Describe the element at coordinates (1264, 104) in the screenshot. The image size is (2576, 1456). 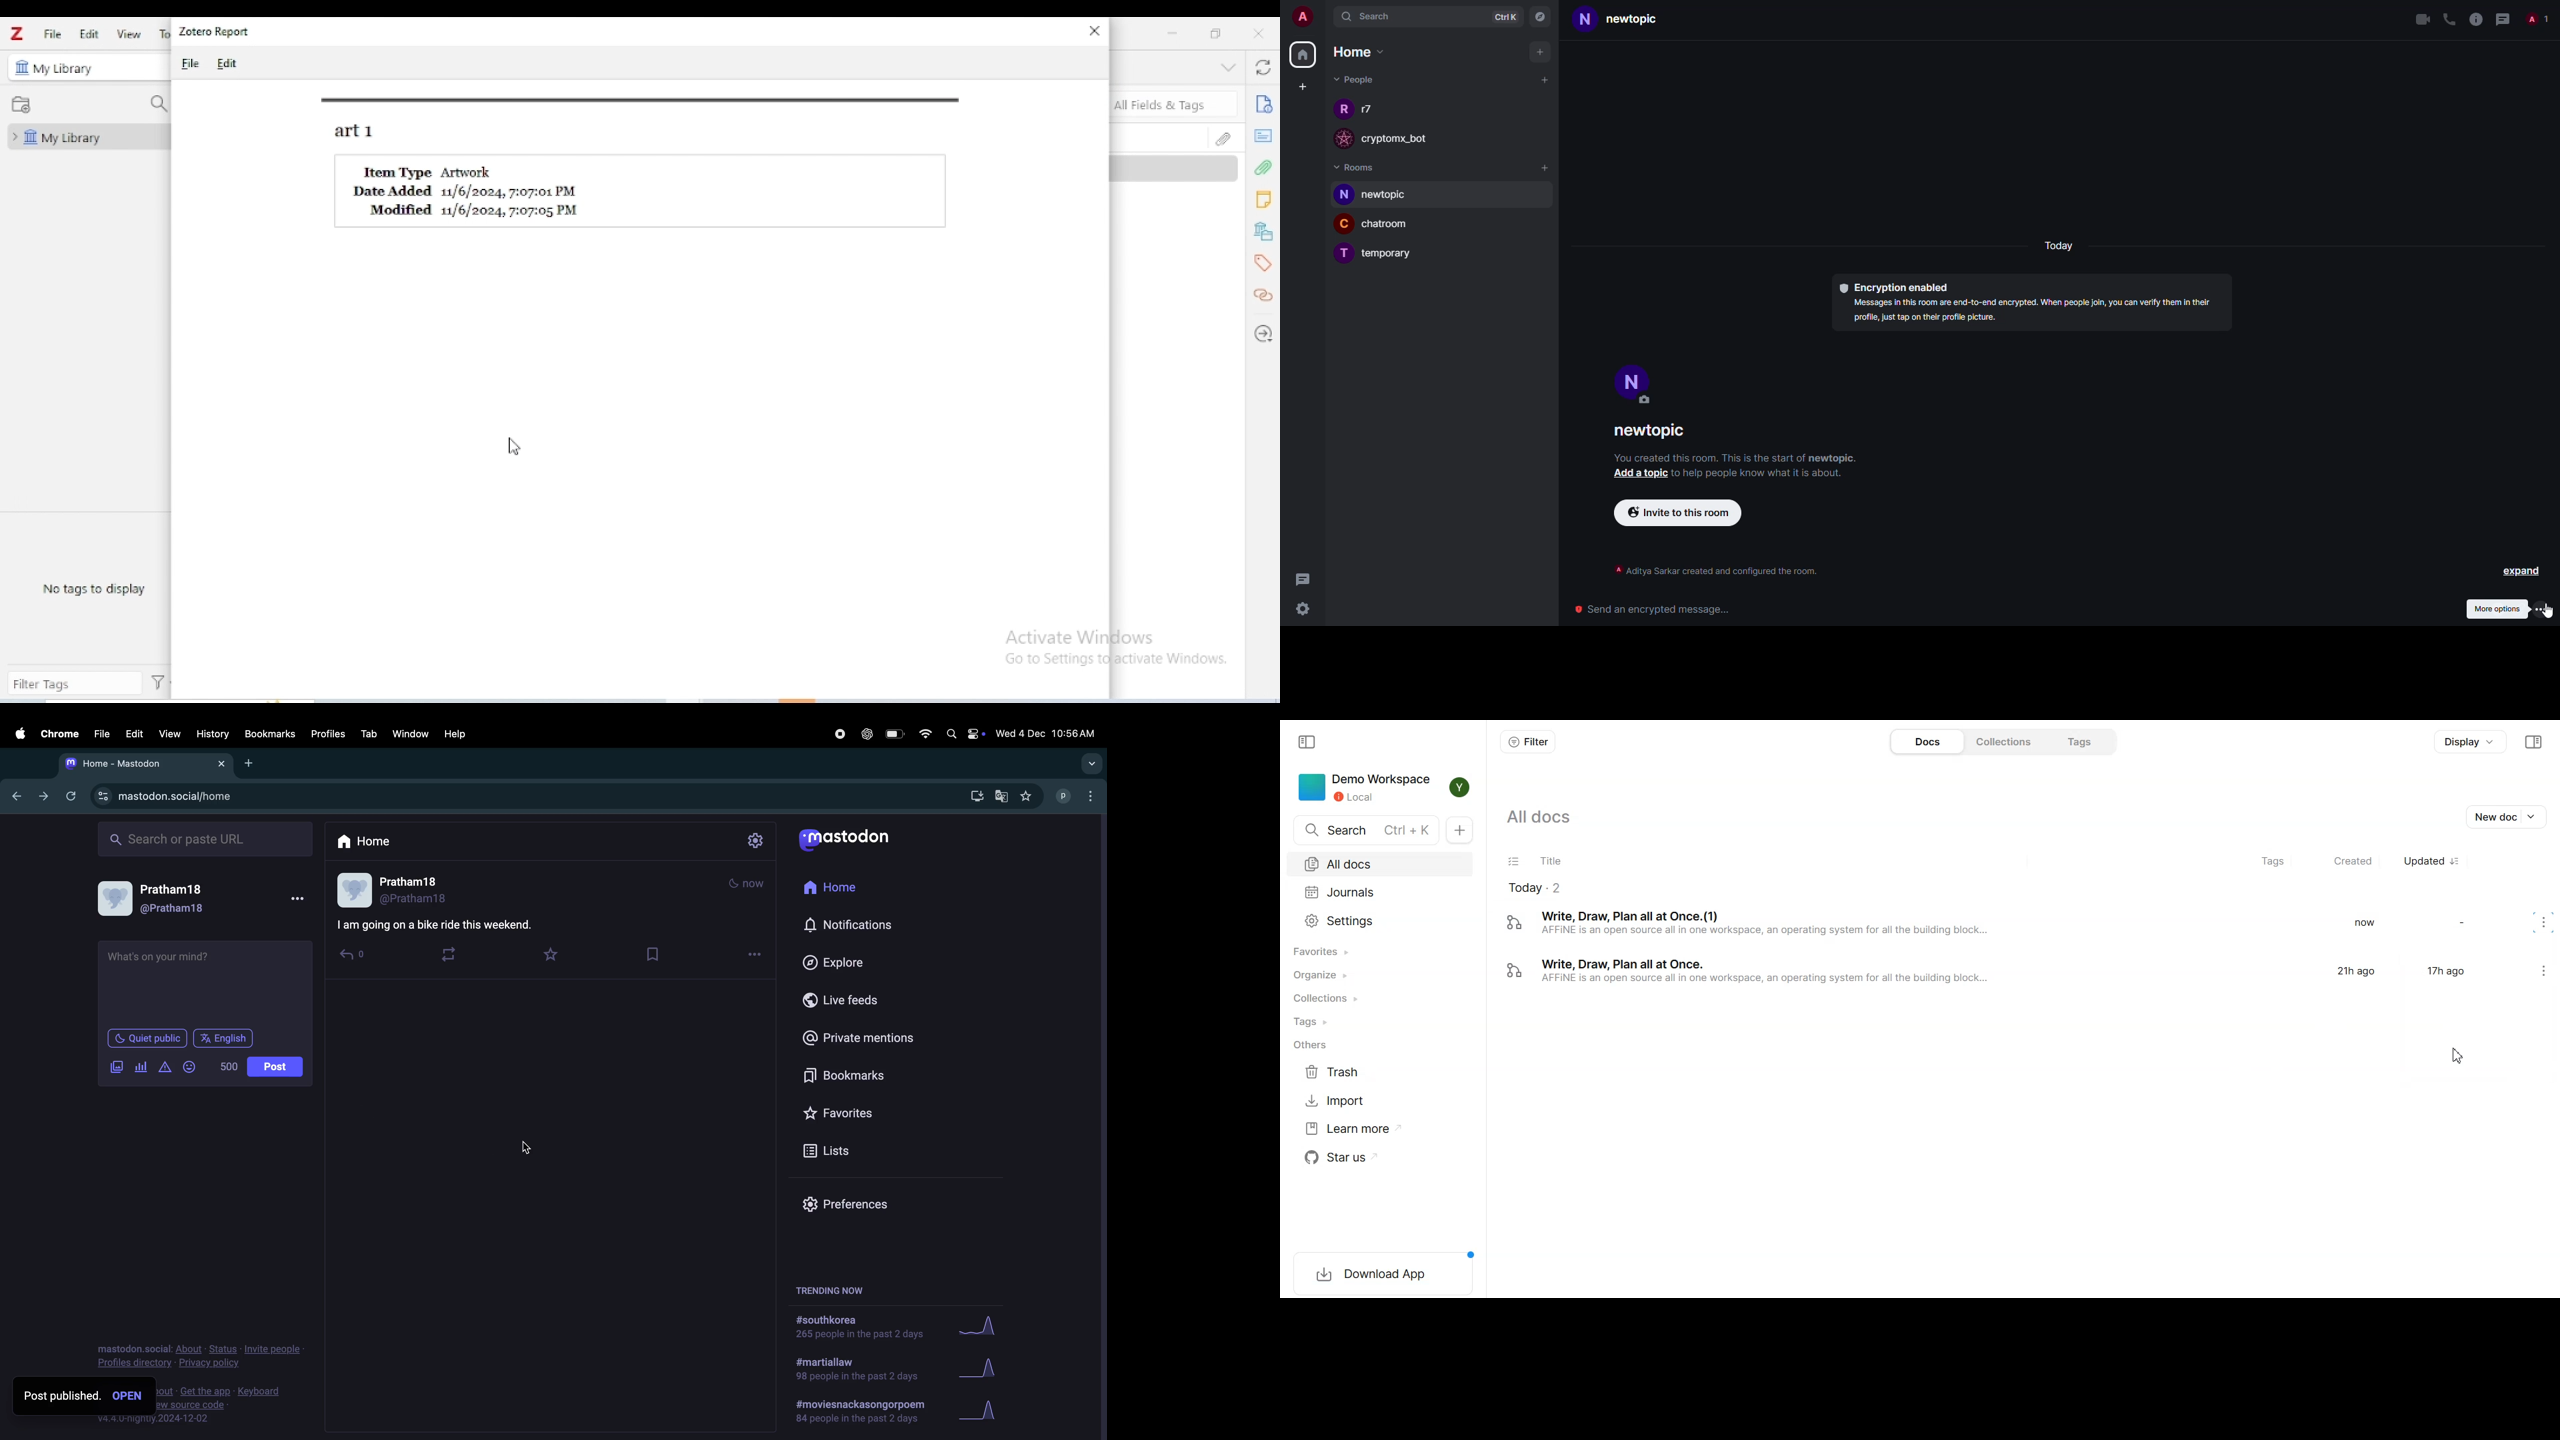
I see `info` at that location.